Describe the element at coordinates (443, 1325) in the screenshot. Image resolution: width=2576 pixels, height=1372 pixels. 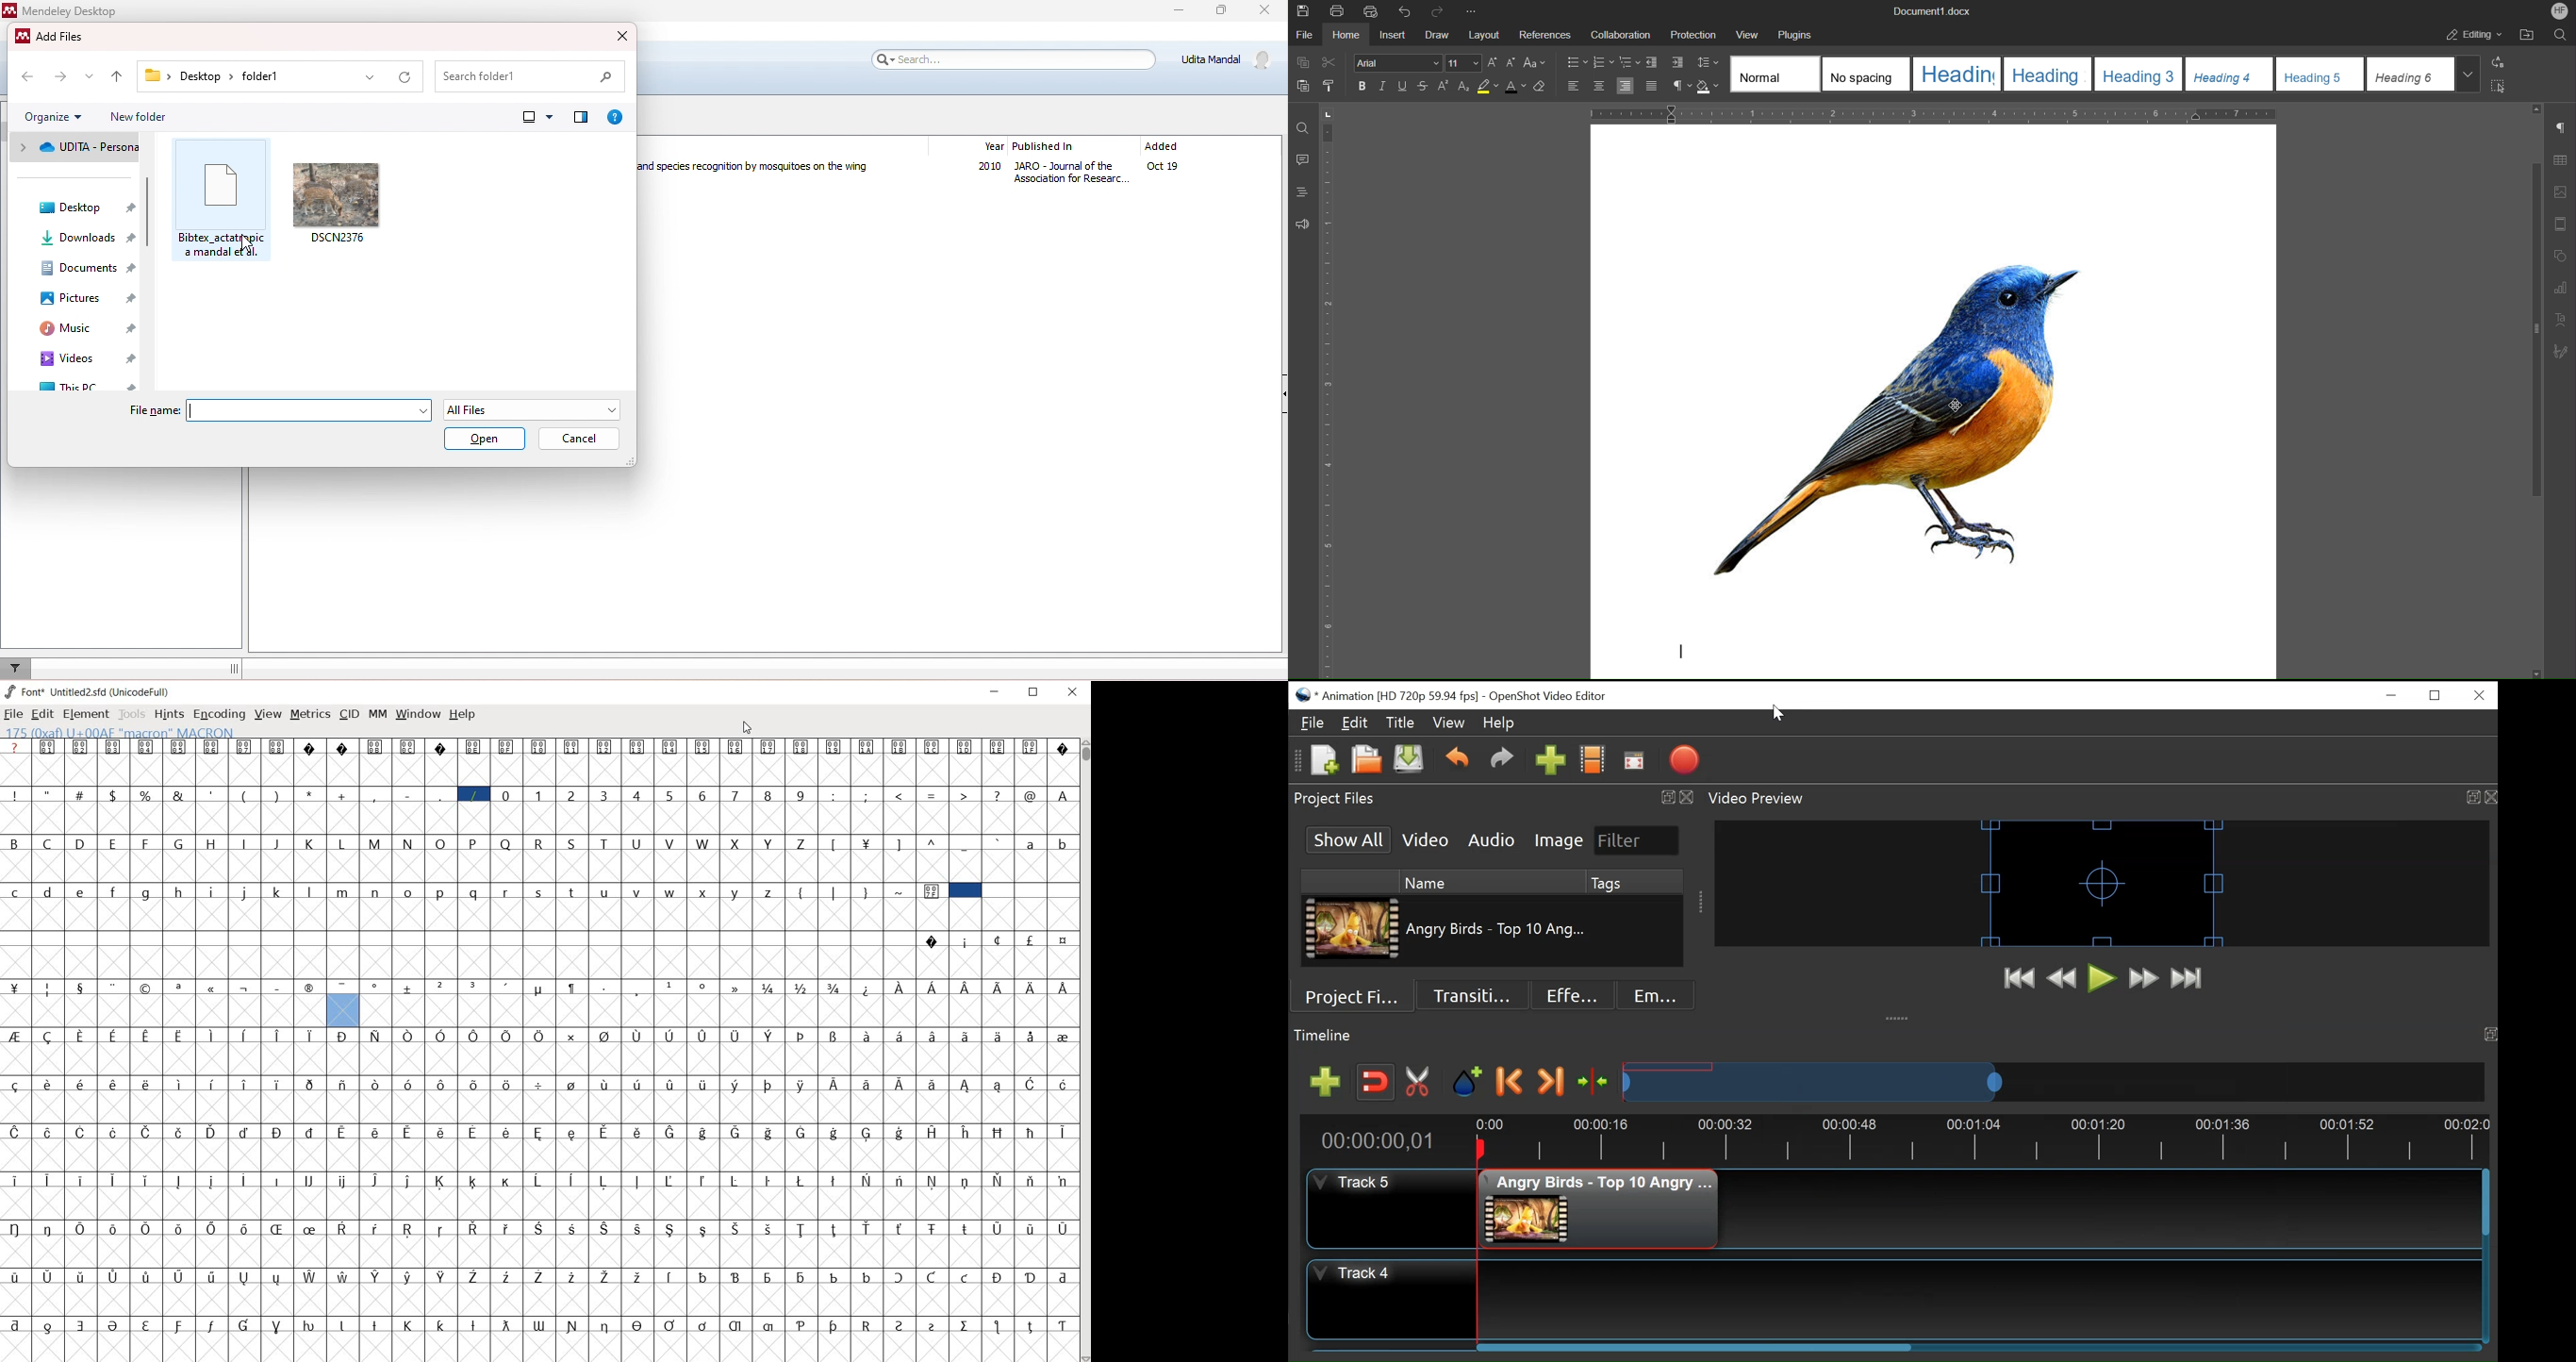
I see `Symbol` at that location.